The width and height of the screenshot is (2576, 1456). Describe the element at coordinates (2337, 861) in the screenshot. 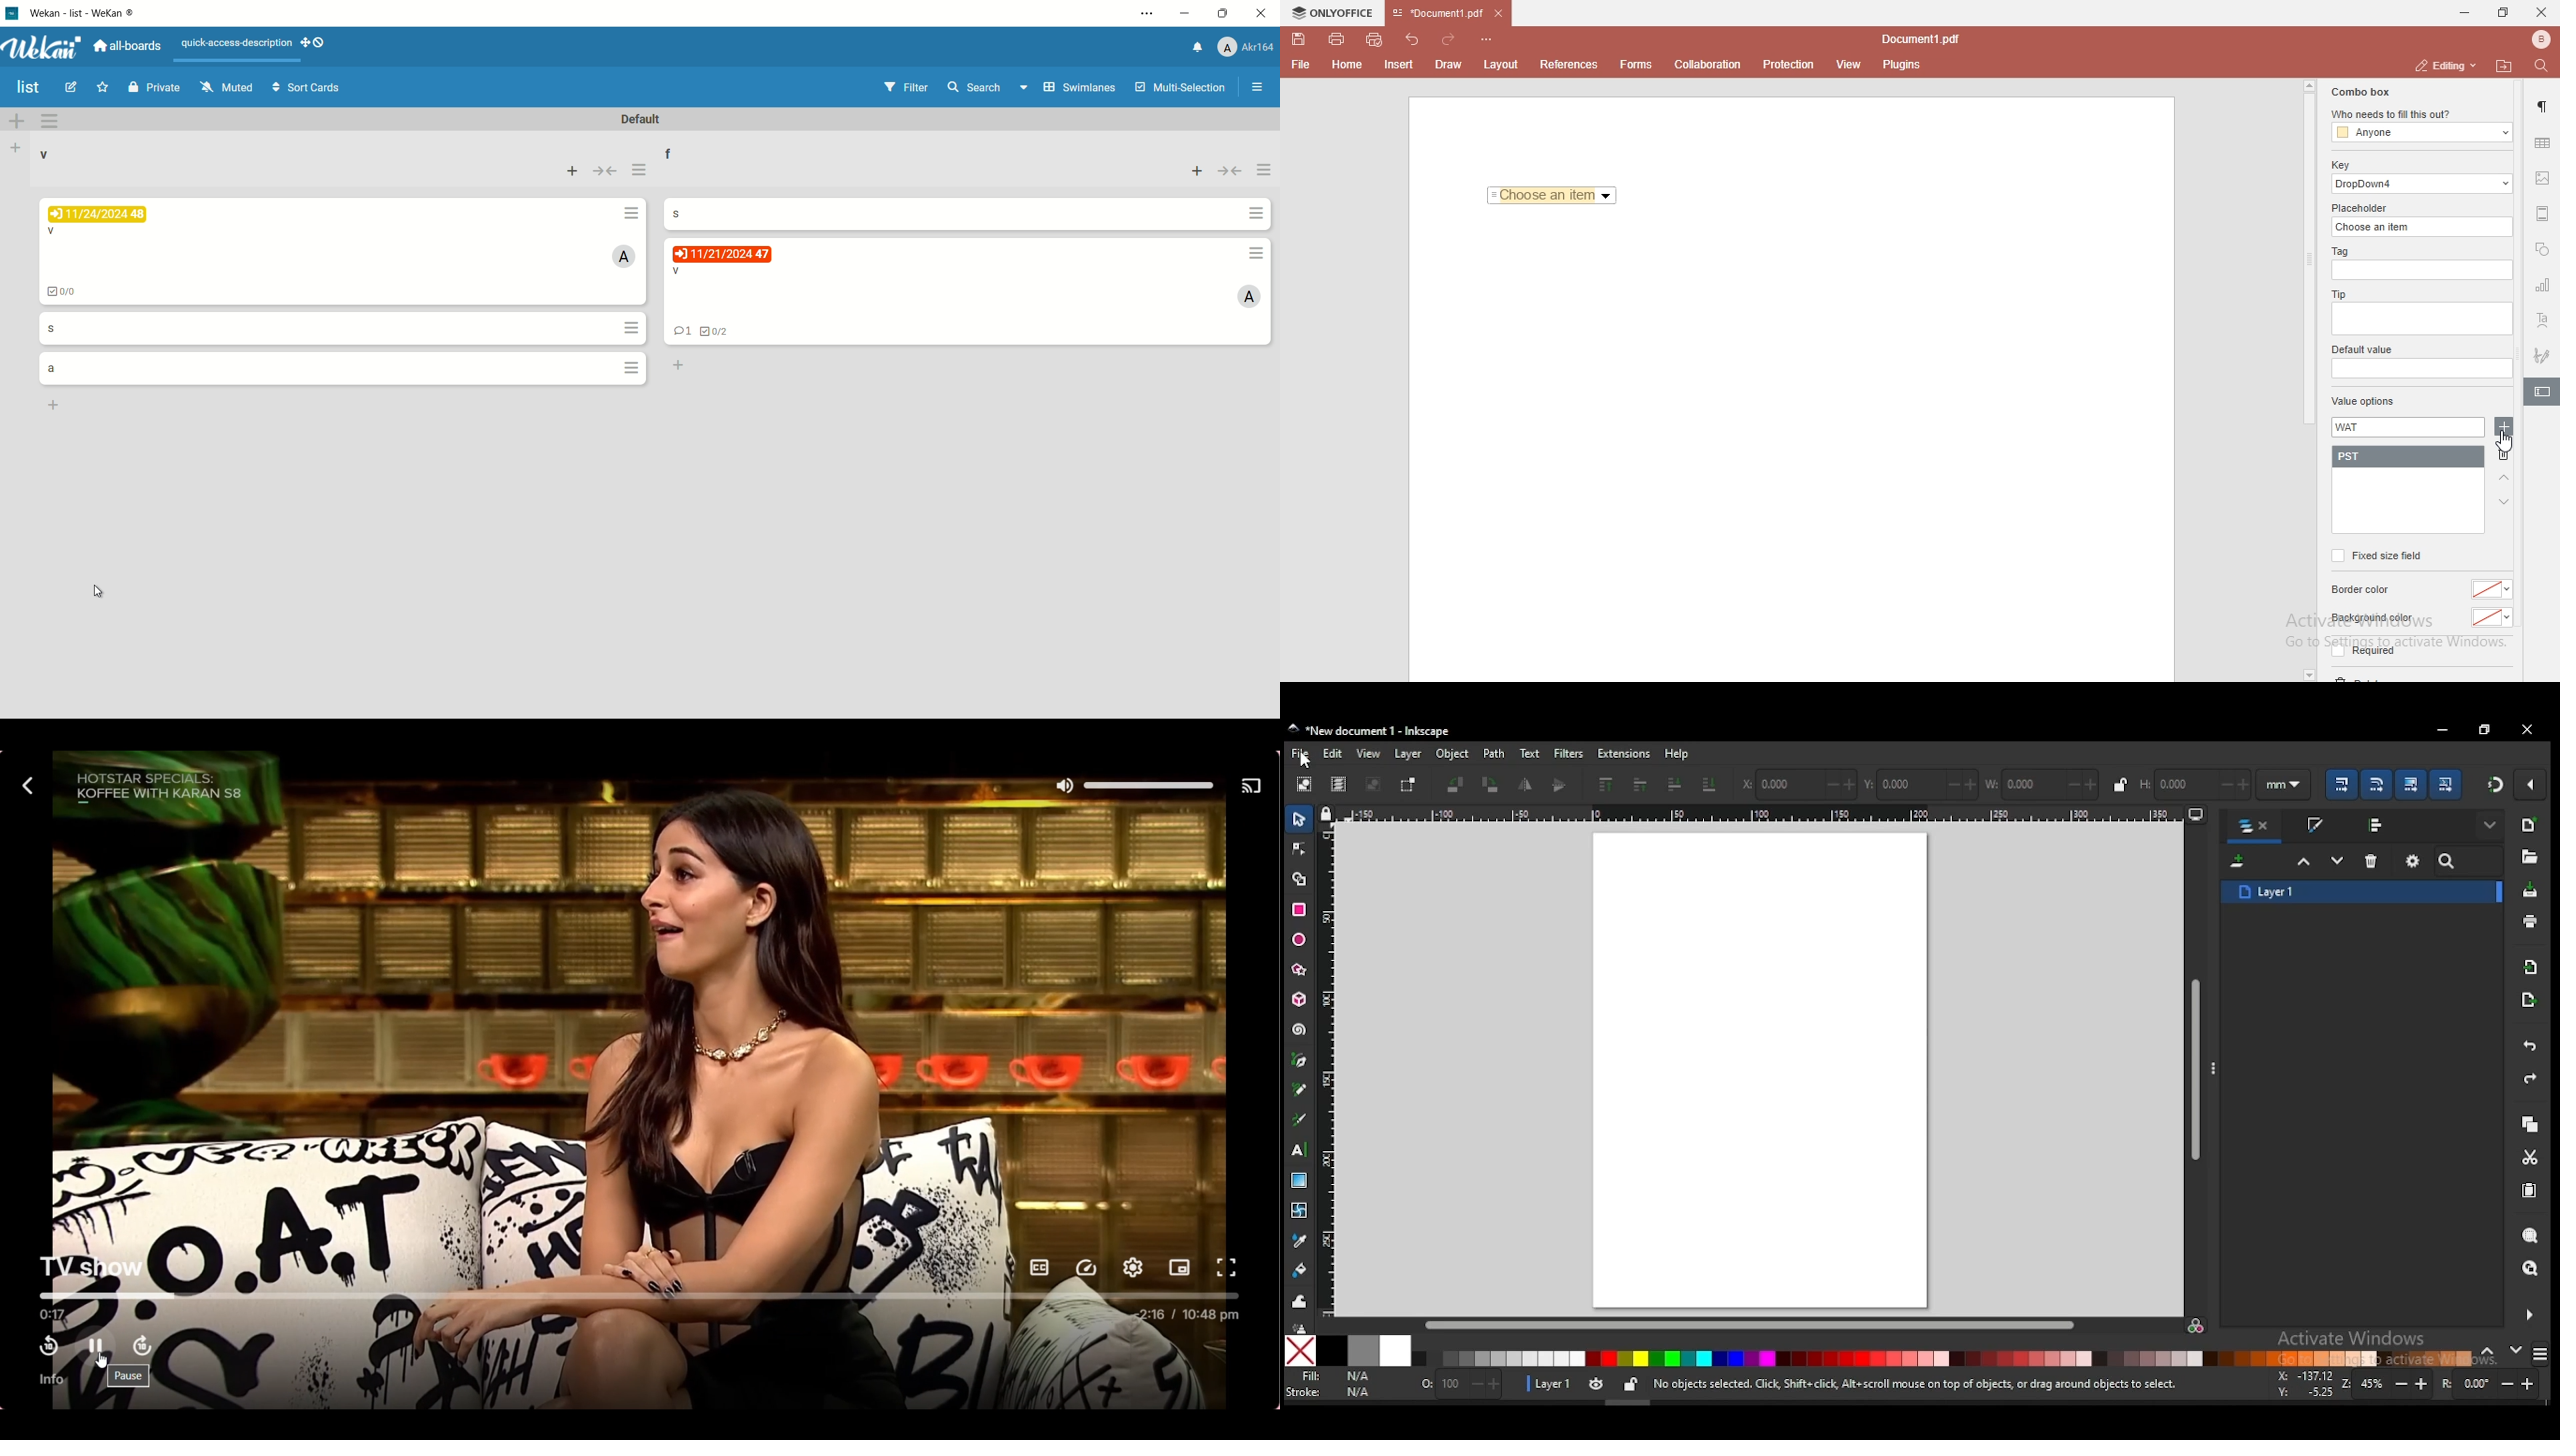

I see `lower selection one step` at that location.